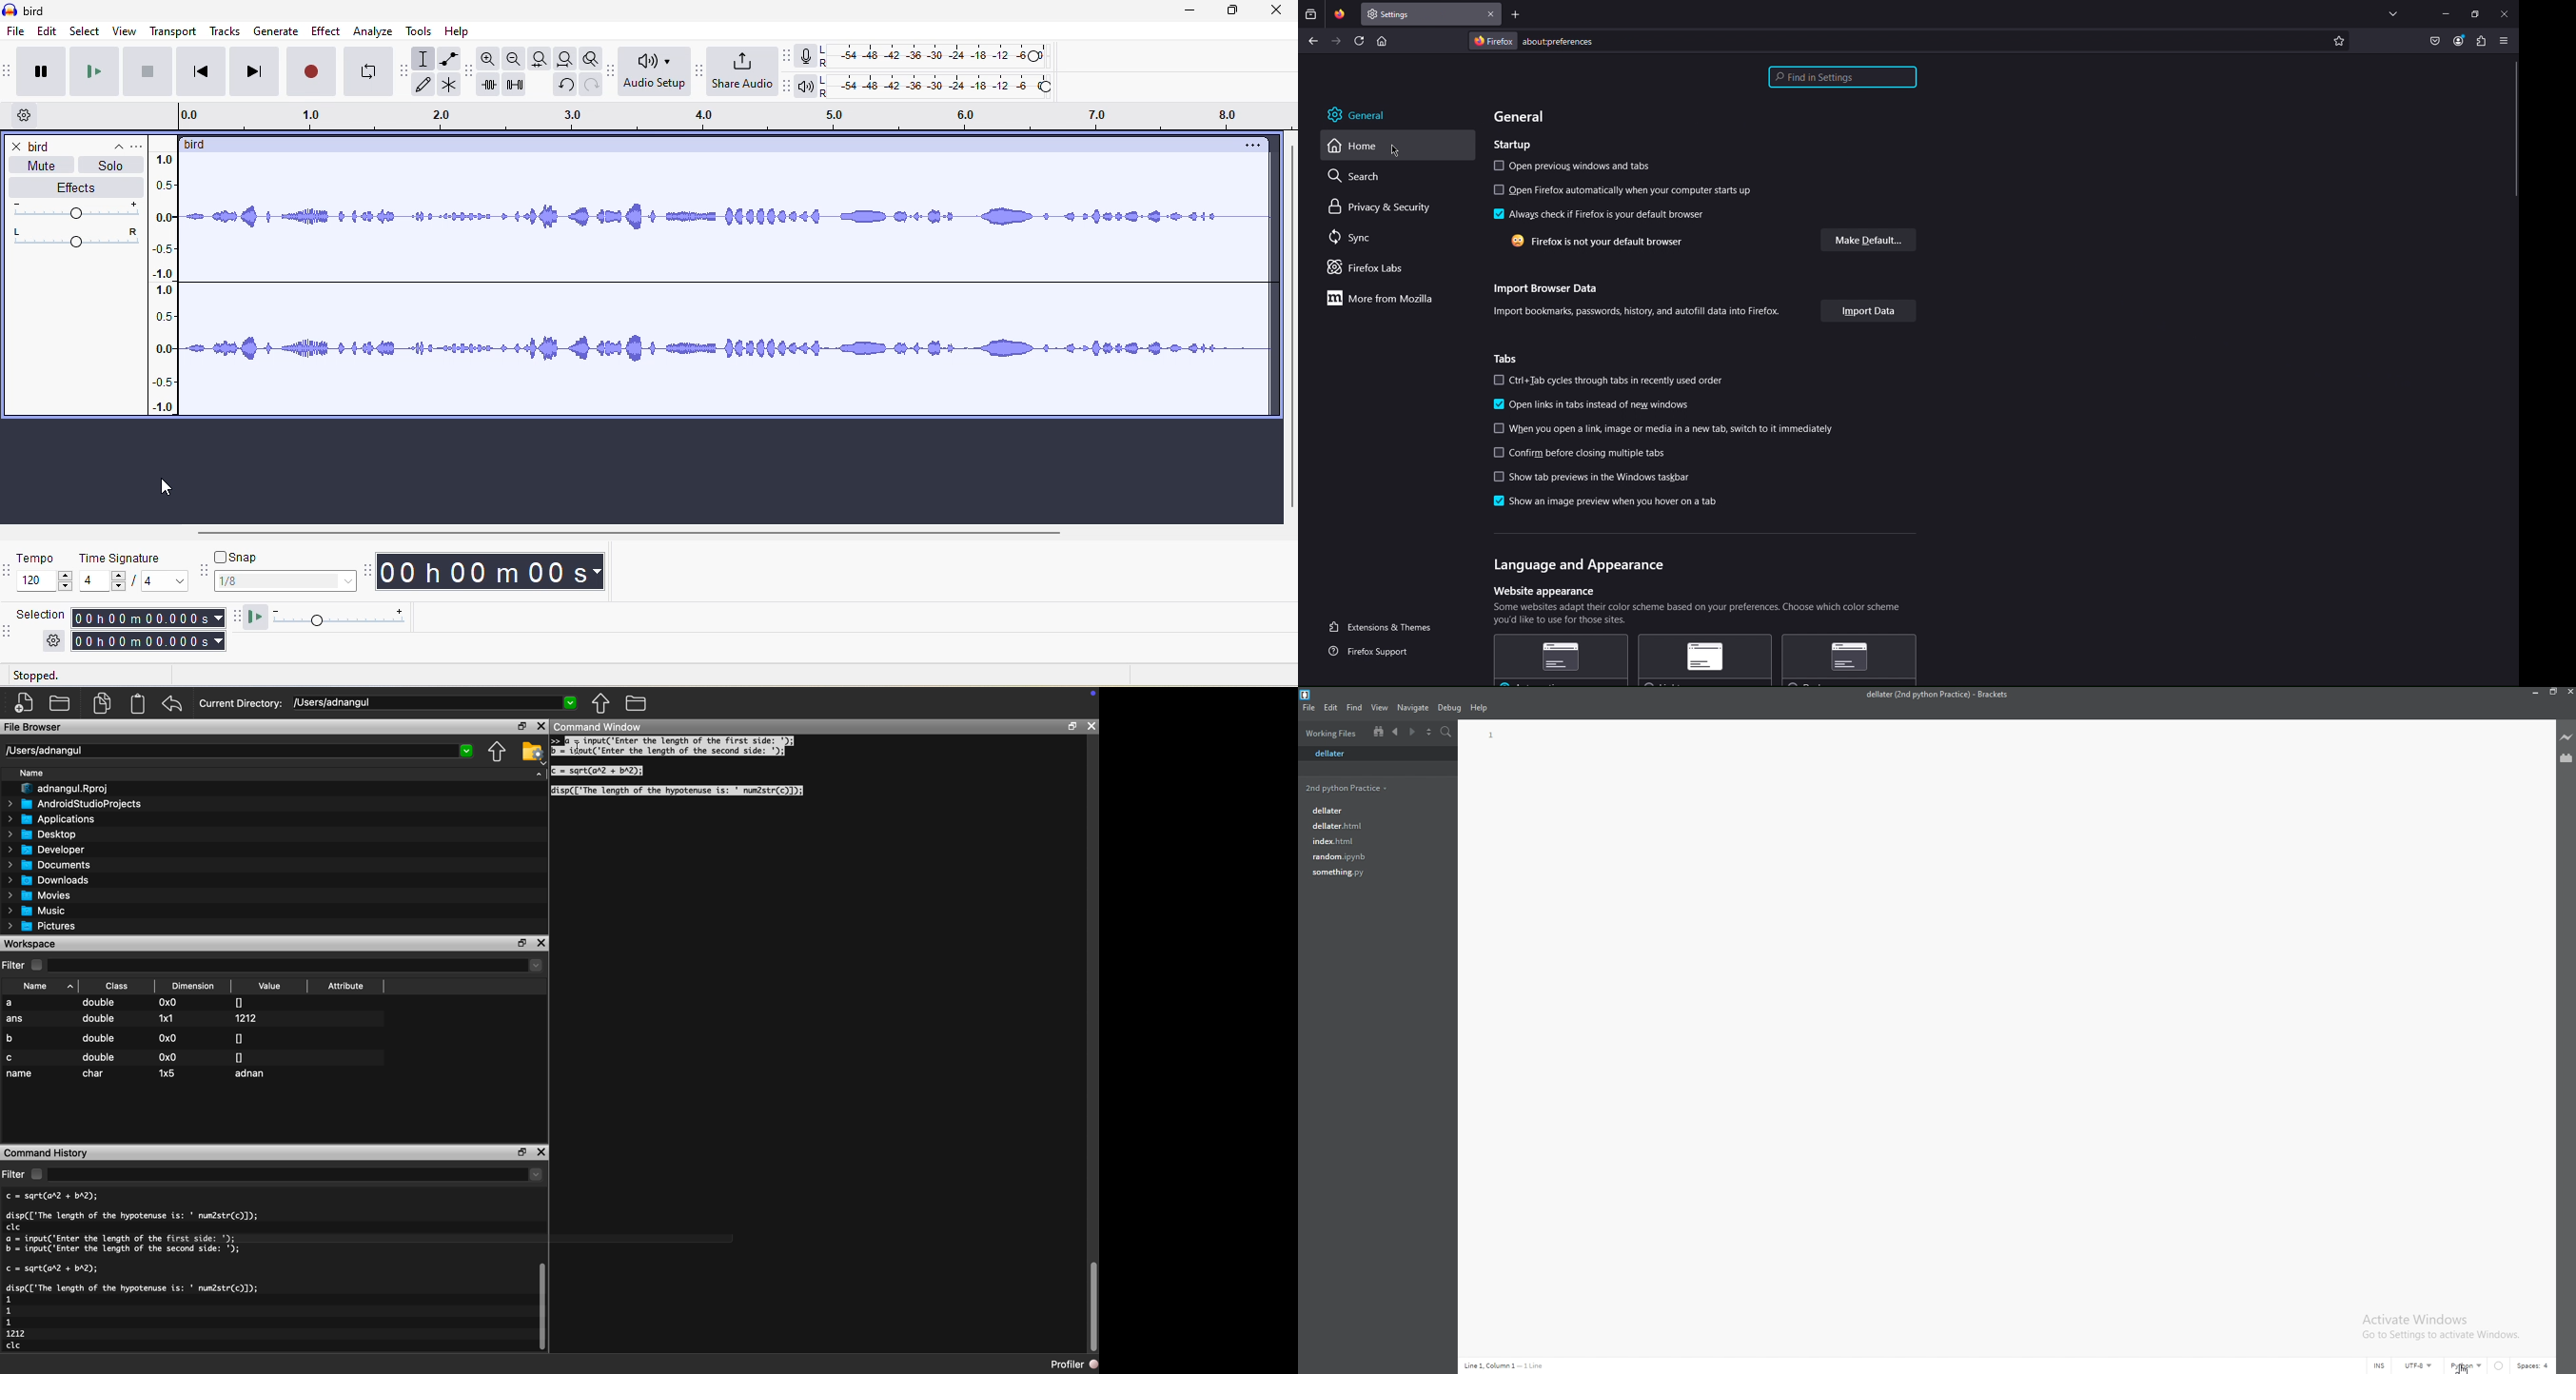  What do you see at coordinates (166, 487) in the screenshot?
I see `cursor` at bounding box center [166, 487].